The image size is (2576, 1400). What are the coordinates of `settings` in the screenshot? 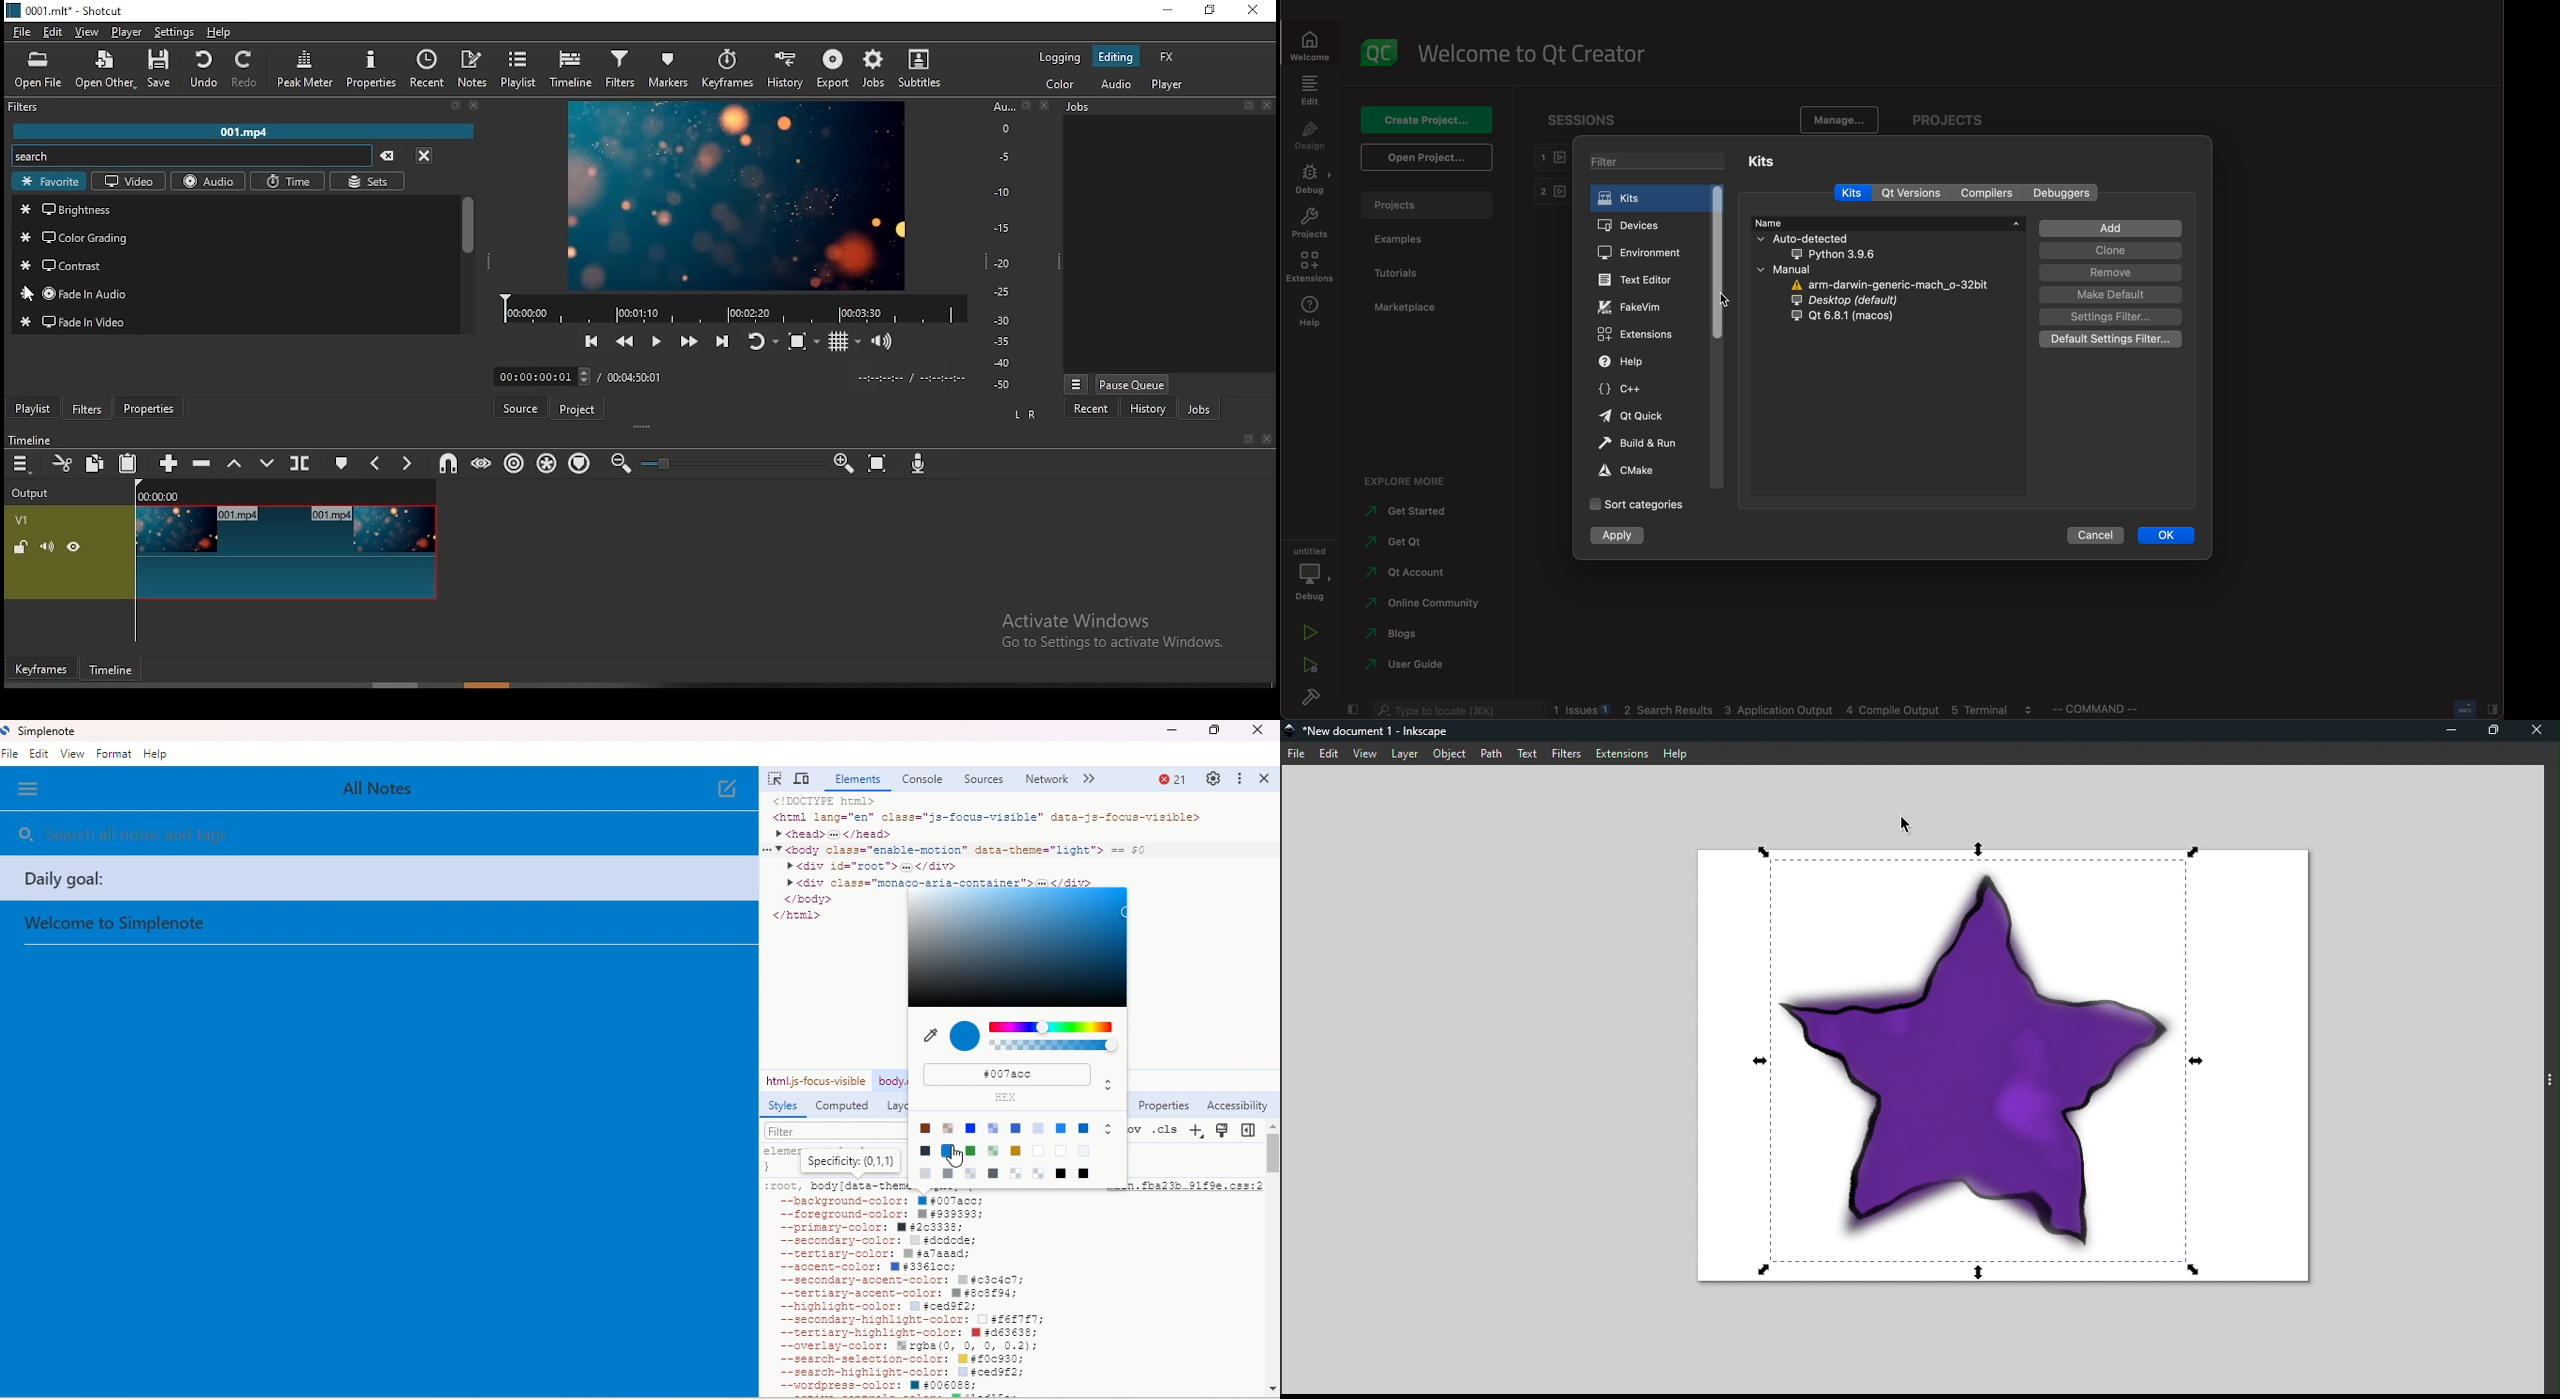 It's located at (173, 33).